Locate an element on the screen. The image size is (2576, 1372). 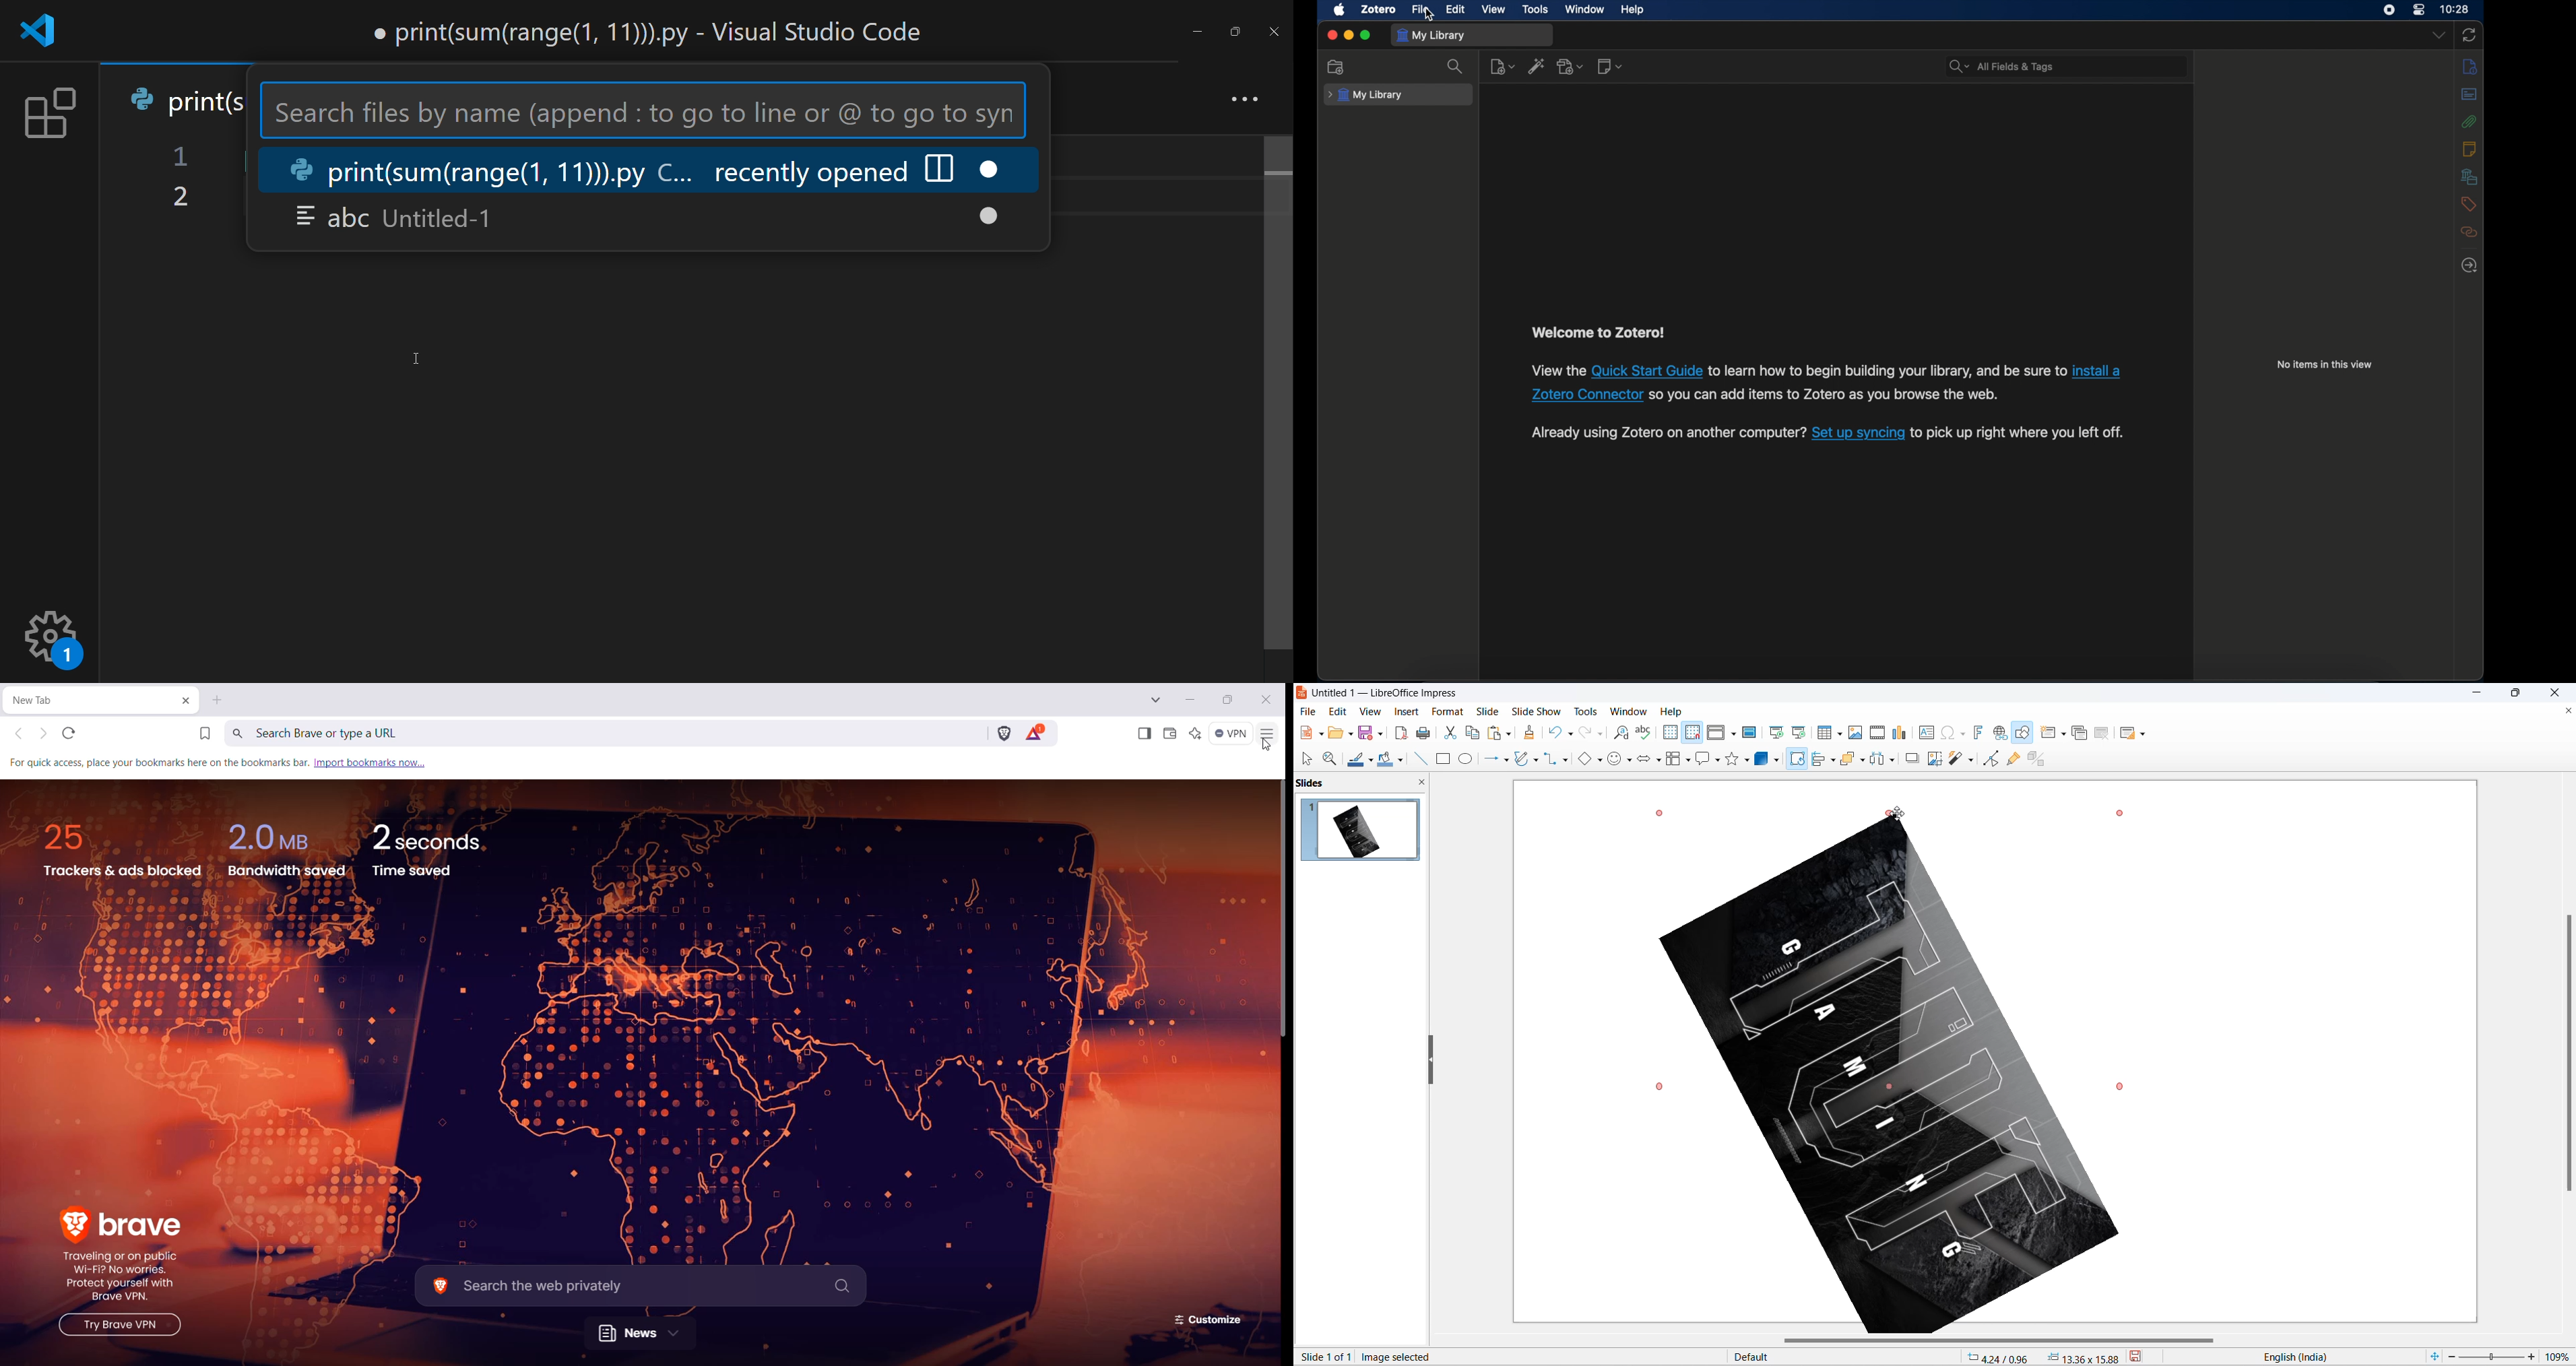
start at current slide is located at coordinates (1801, 732).